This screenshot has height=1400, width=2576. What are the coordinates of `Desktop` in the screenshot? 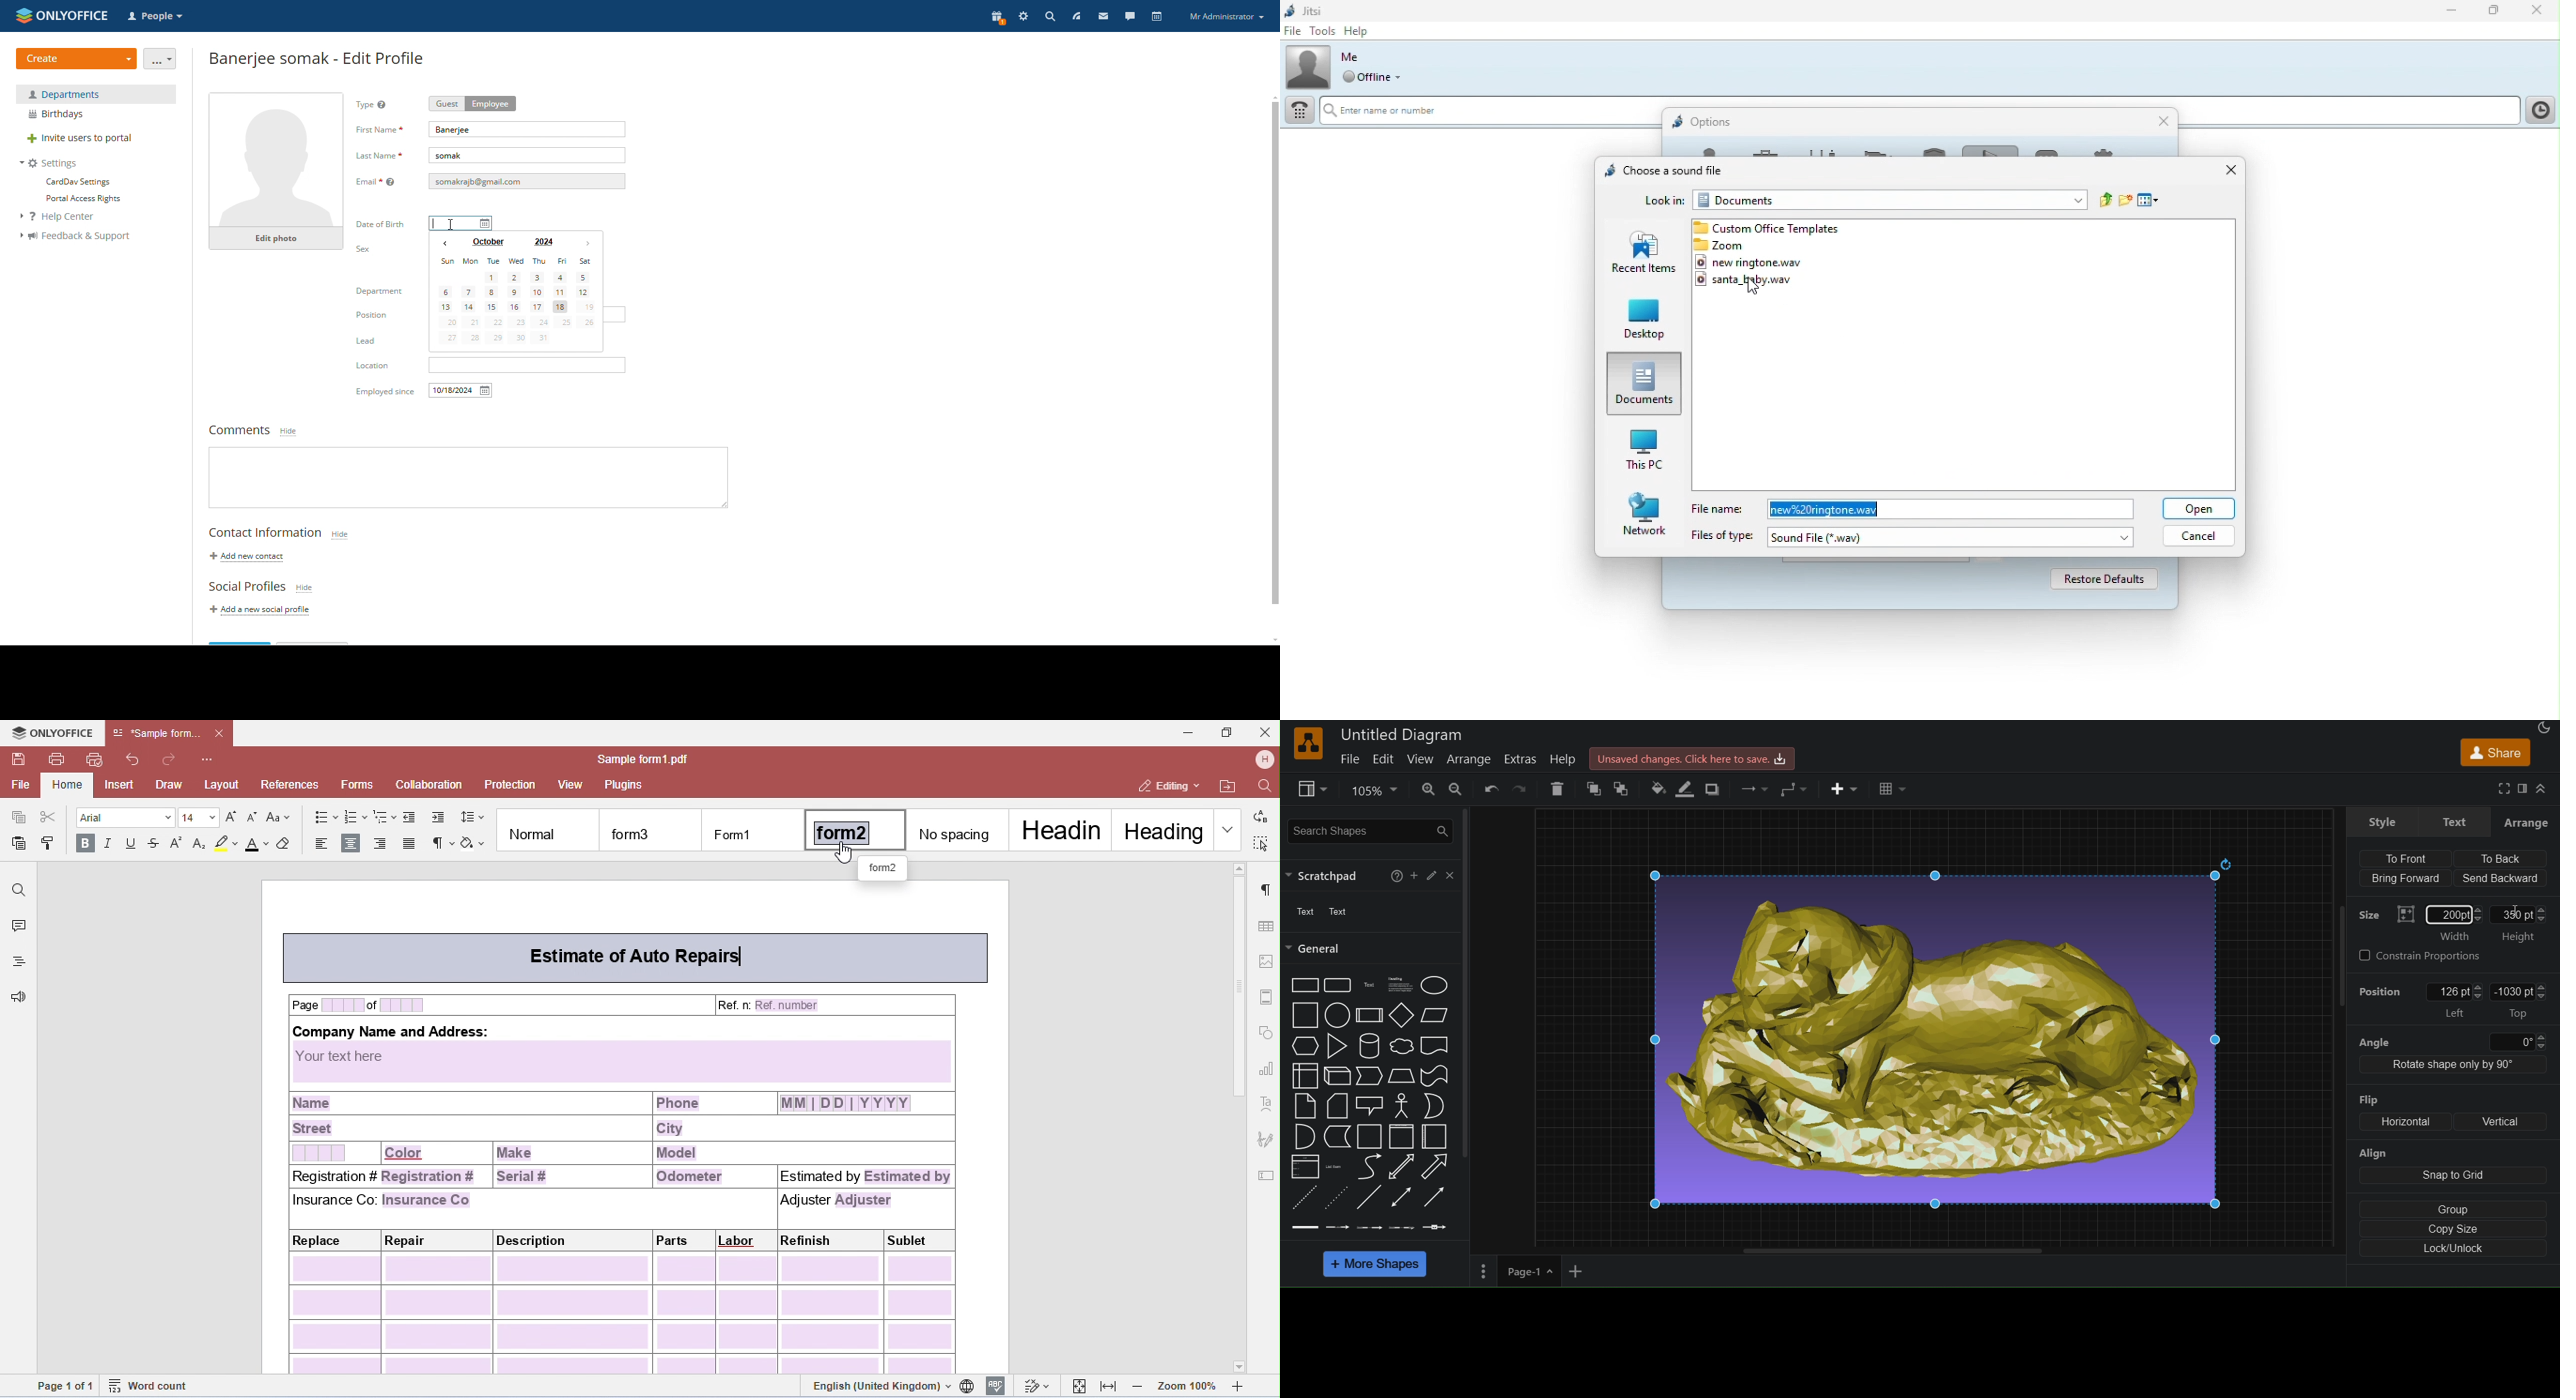 It's located at (1639, 322).